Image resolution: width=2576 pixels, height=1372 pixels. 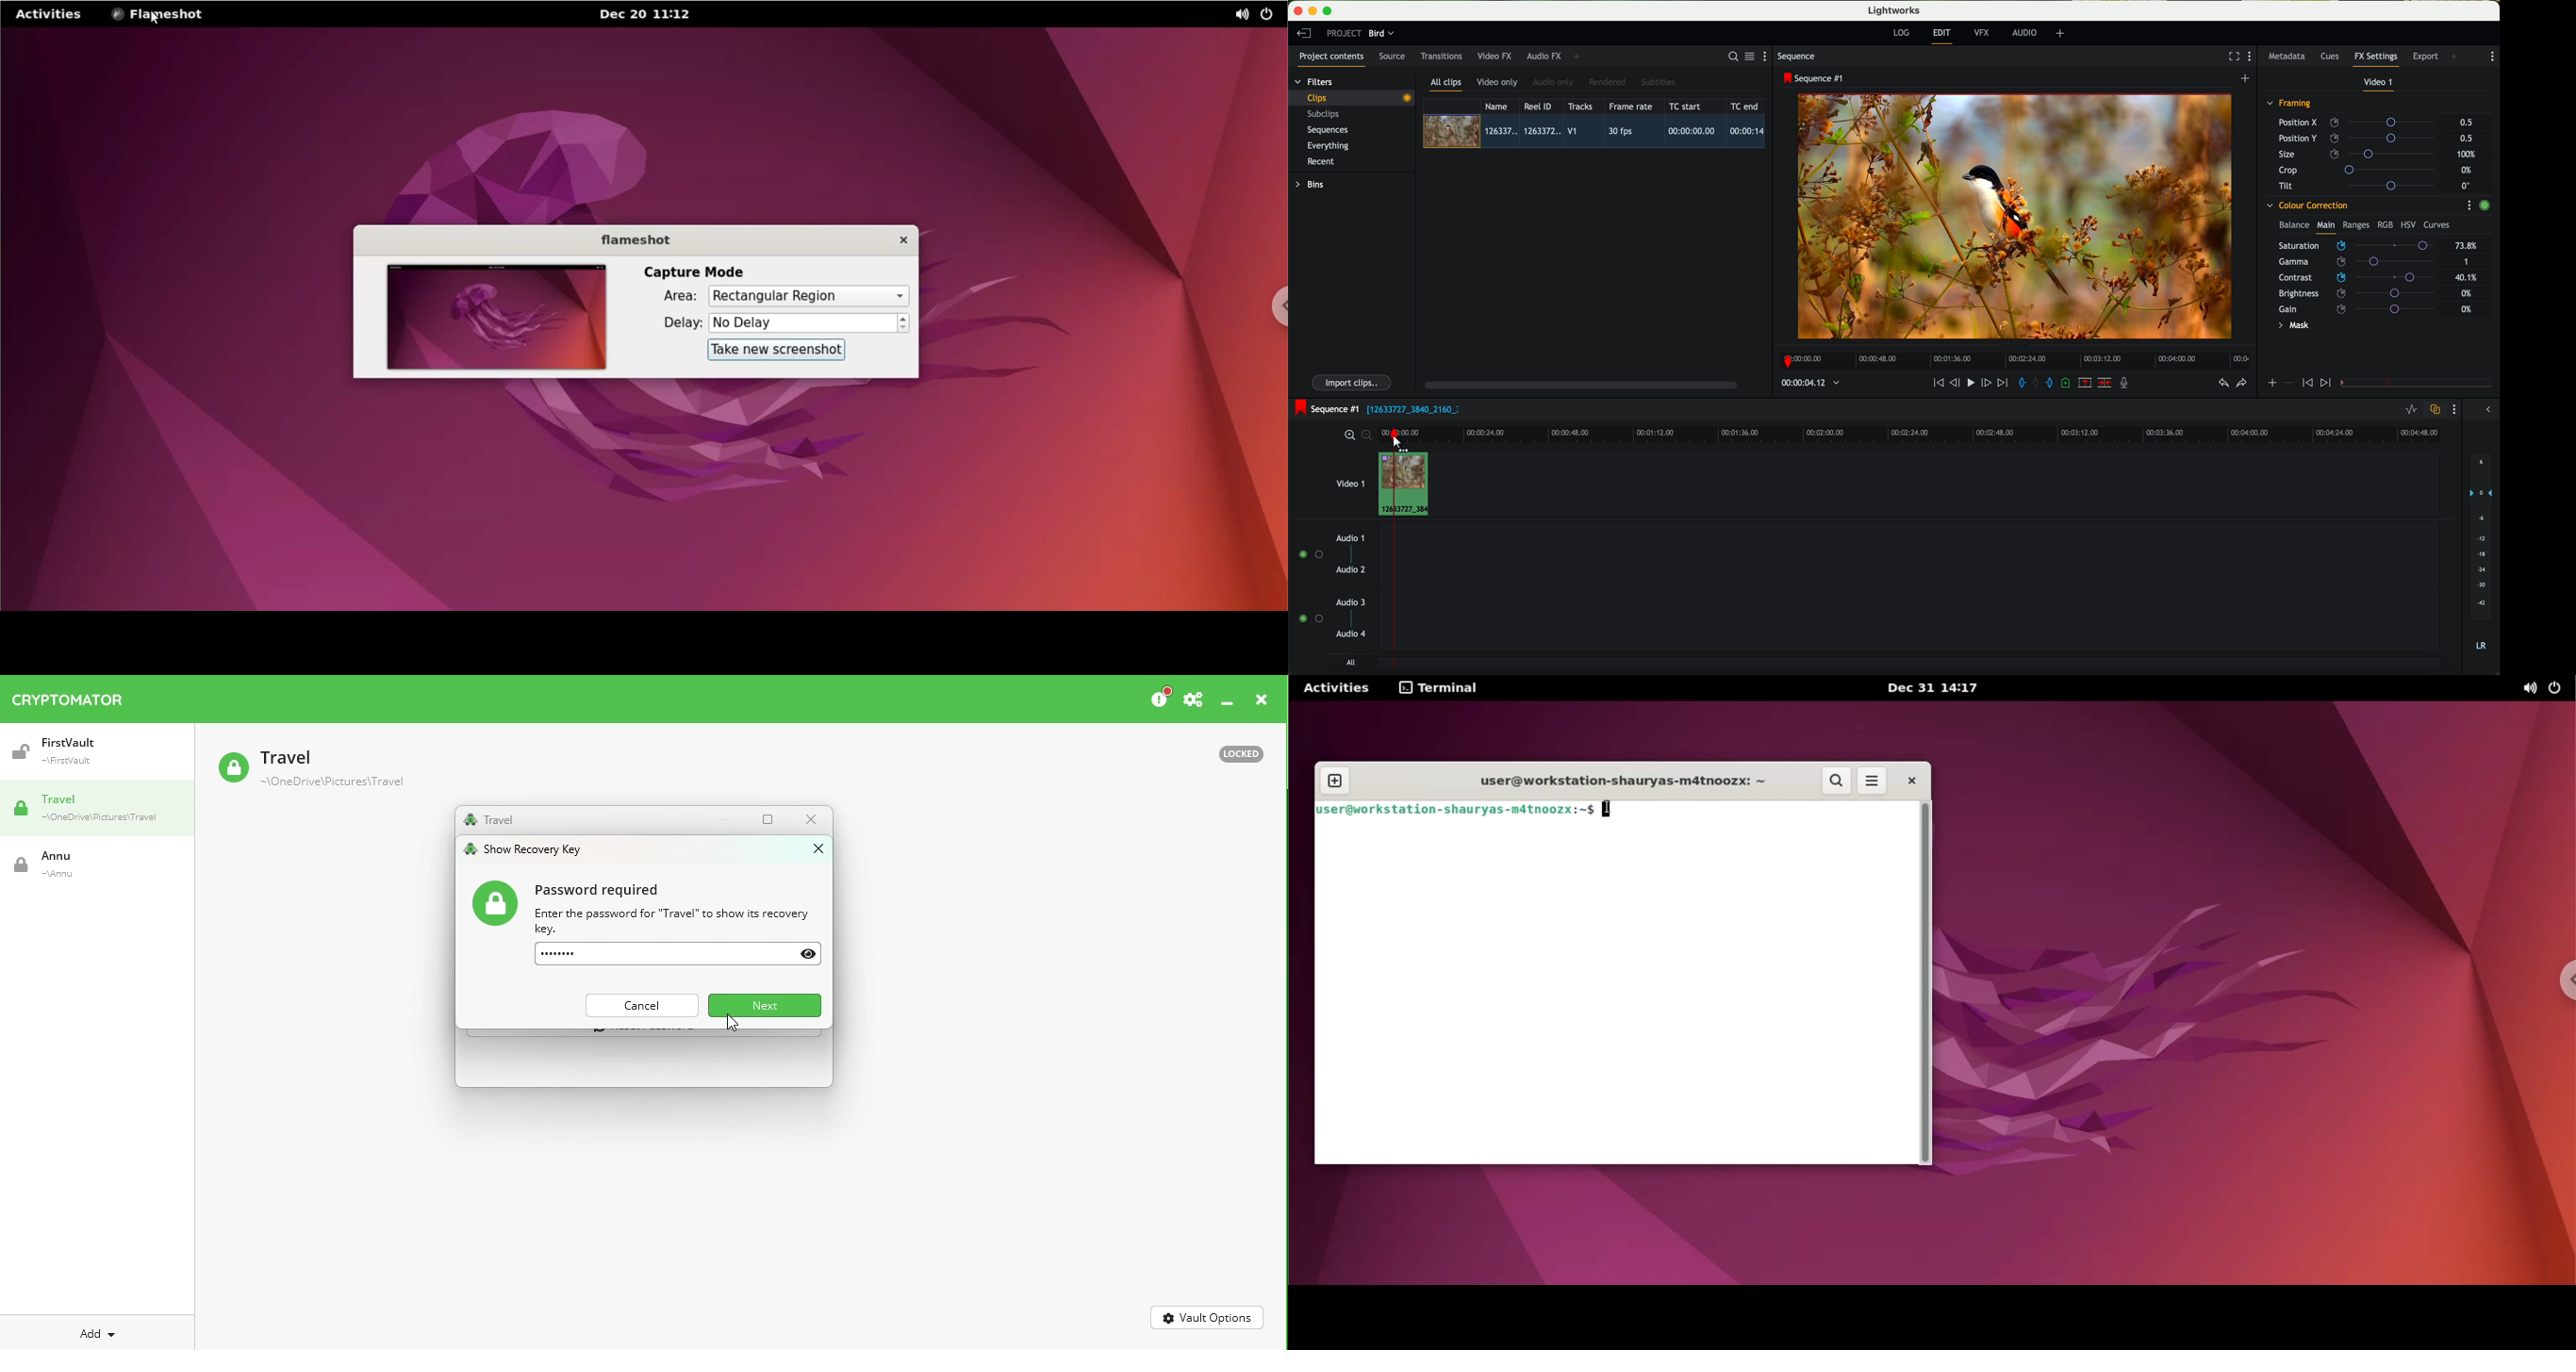 What do you see at coordinates (2467, 123) in the screenshot?
I see `0.5` at bounding box center [2467, 123].